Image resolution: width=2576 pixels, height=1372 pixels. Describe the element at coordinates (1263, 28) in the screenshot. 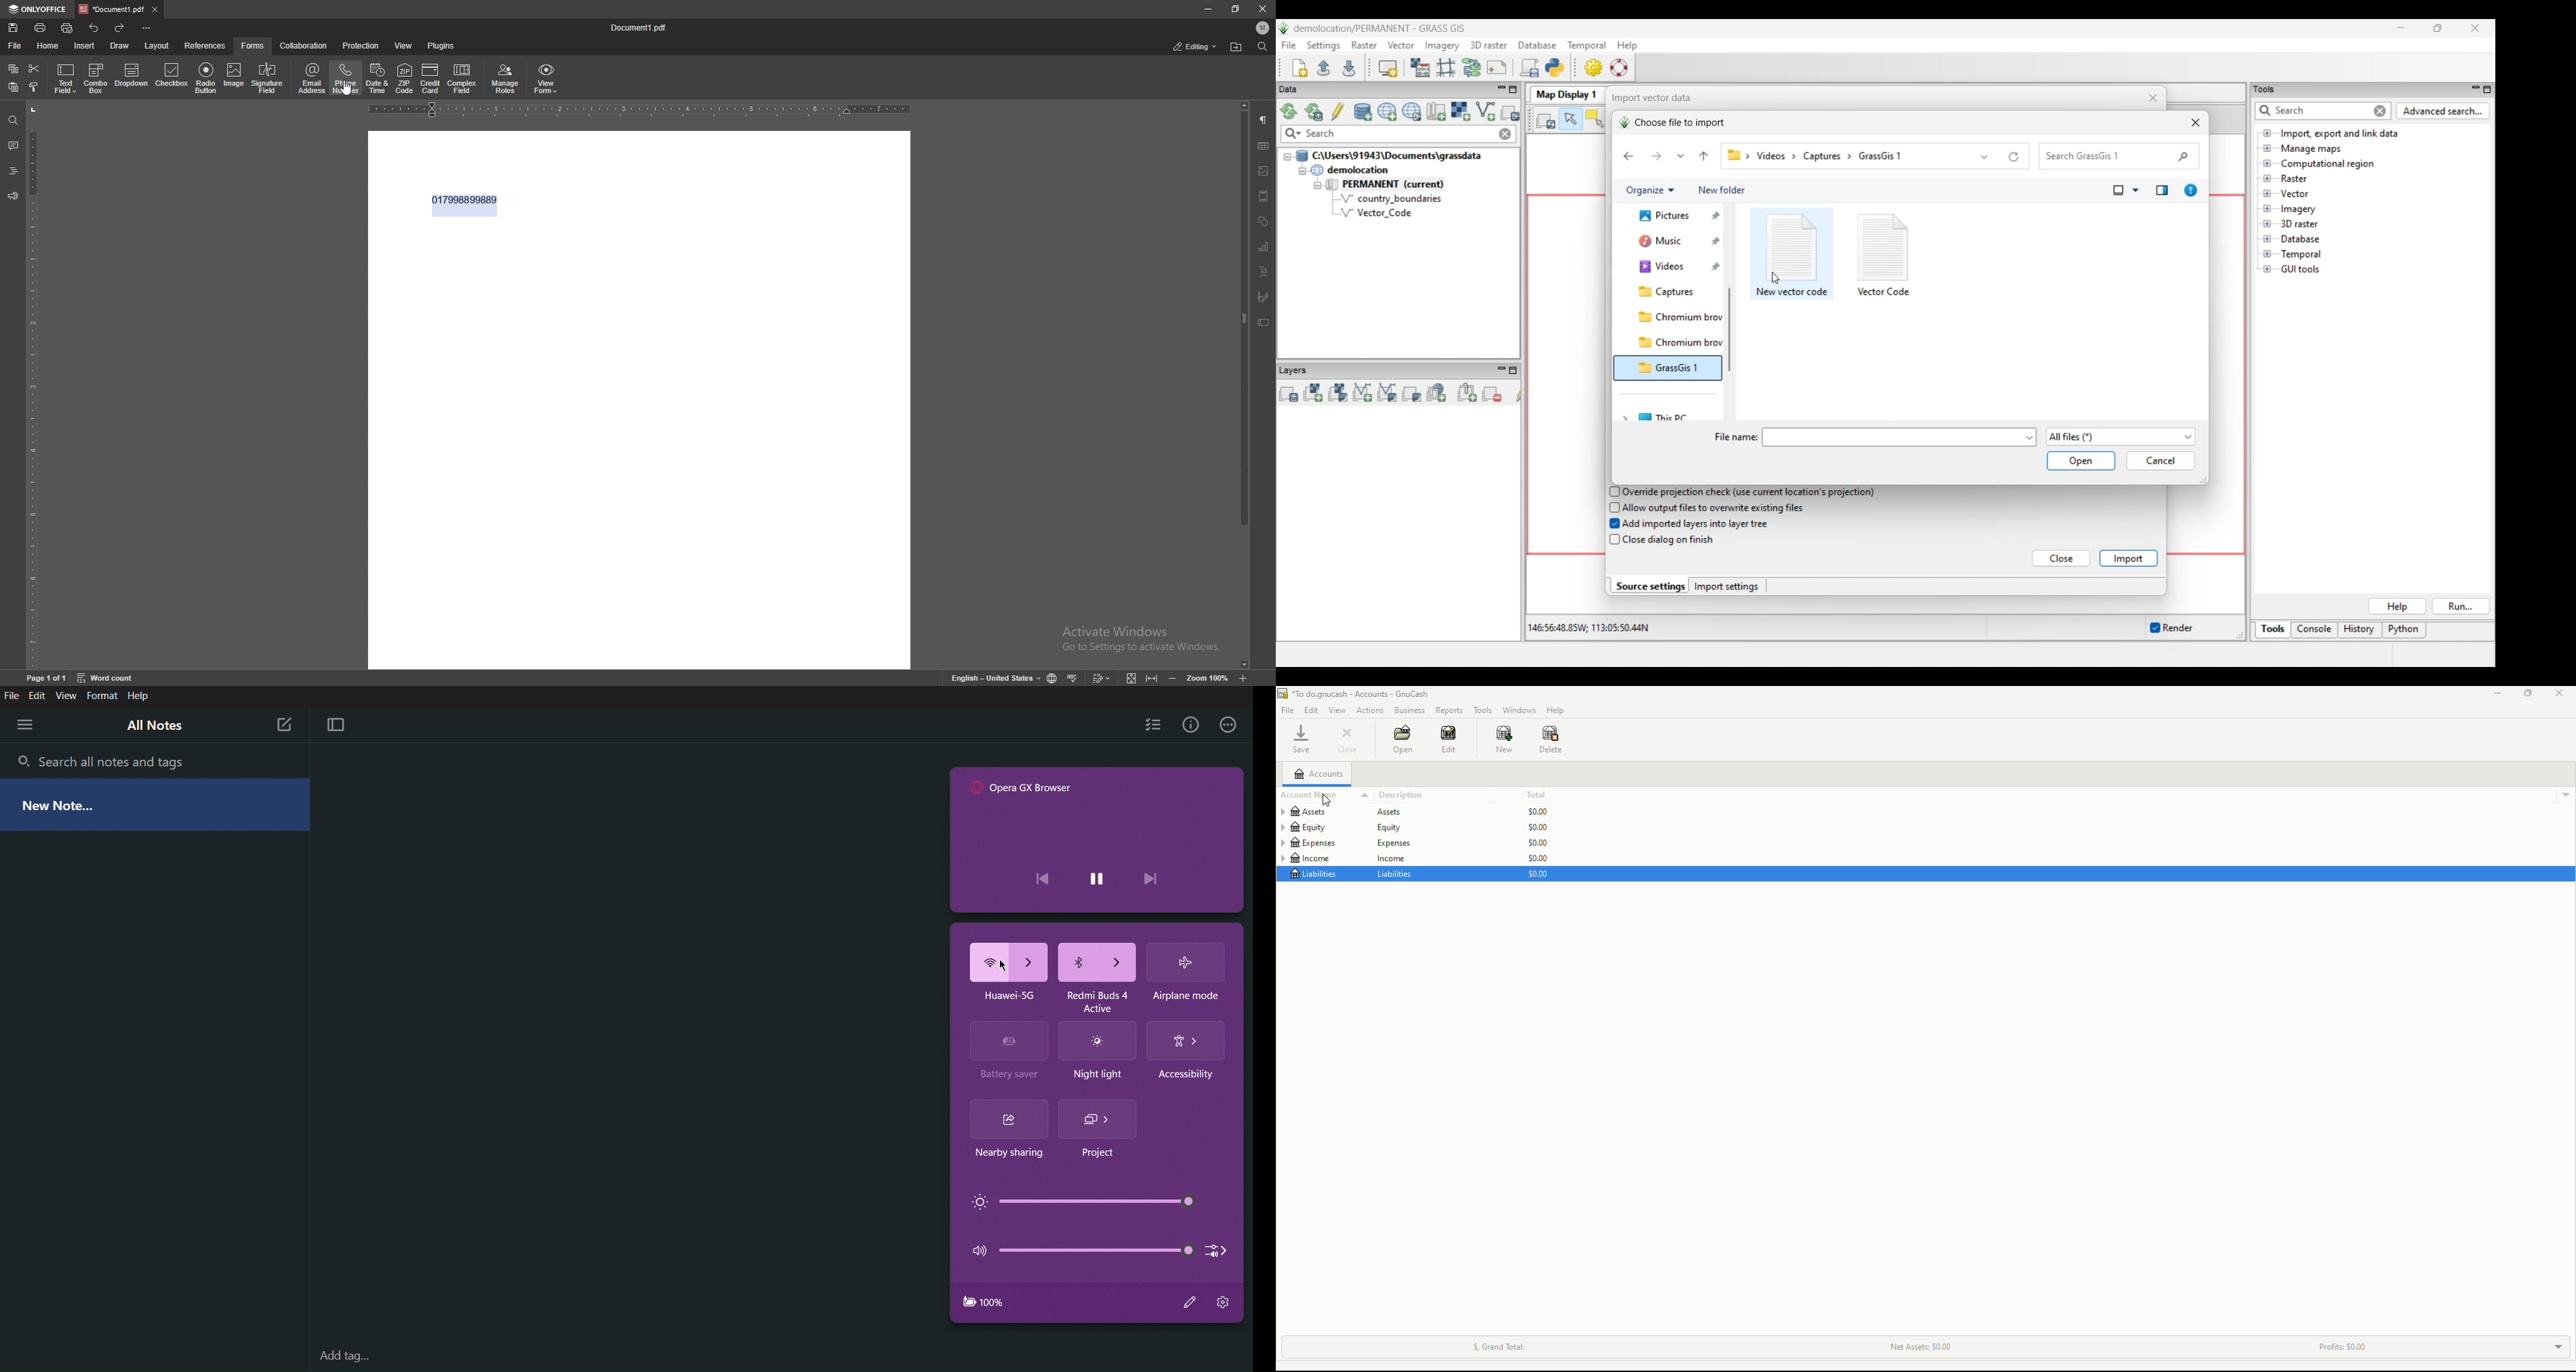

I see `profile` at that location.